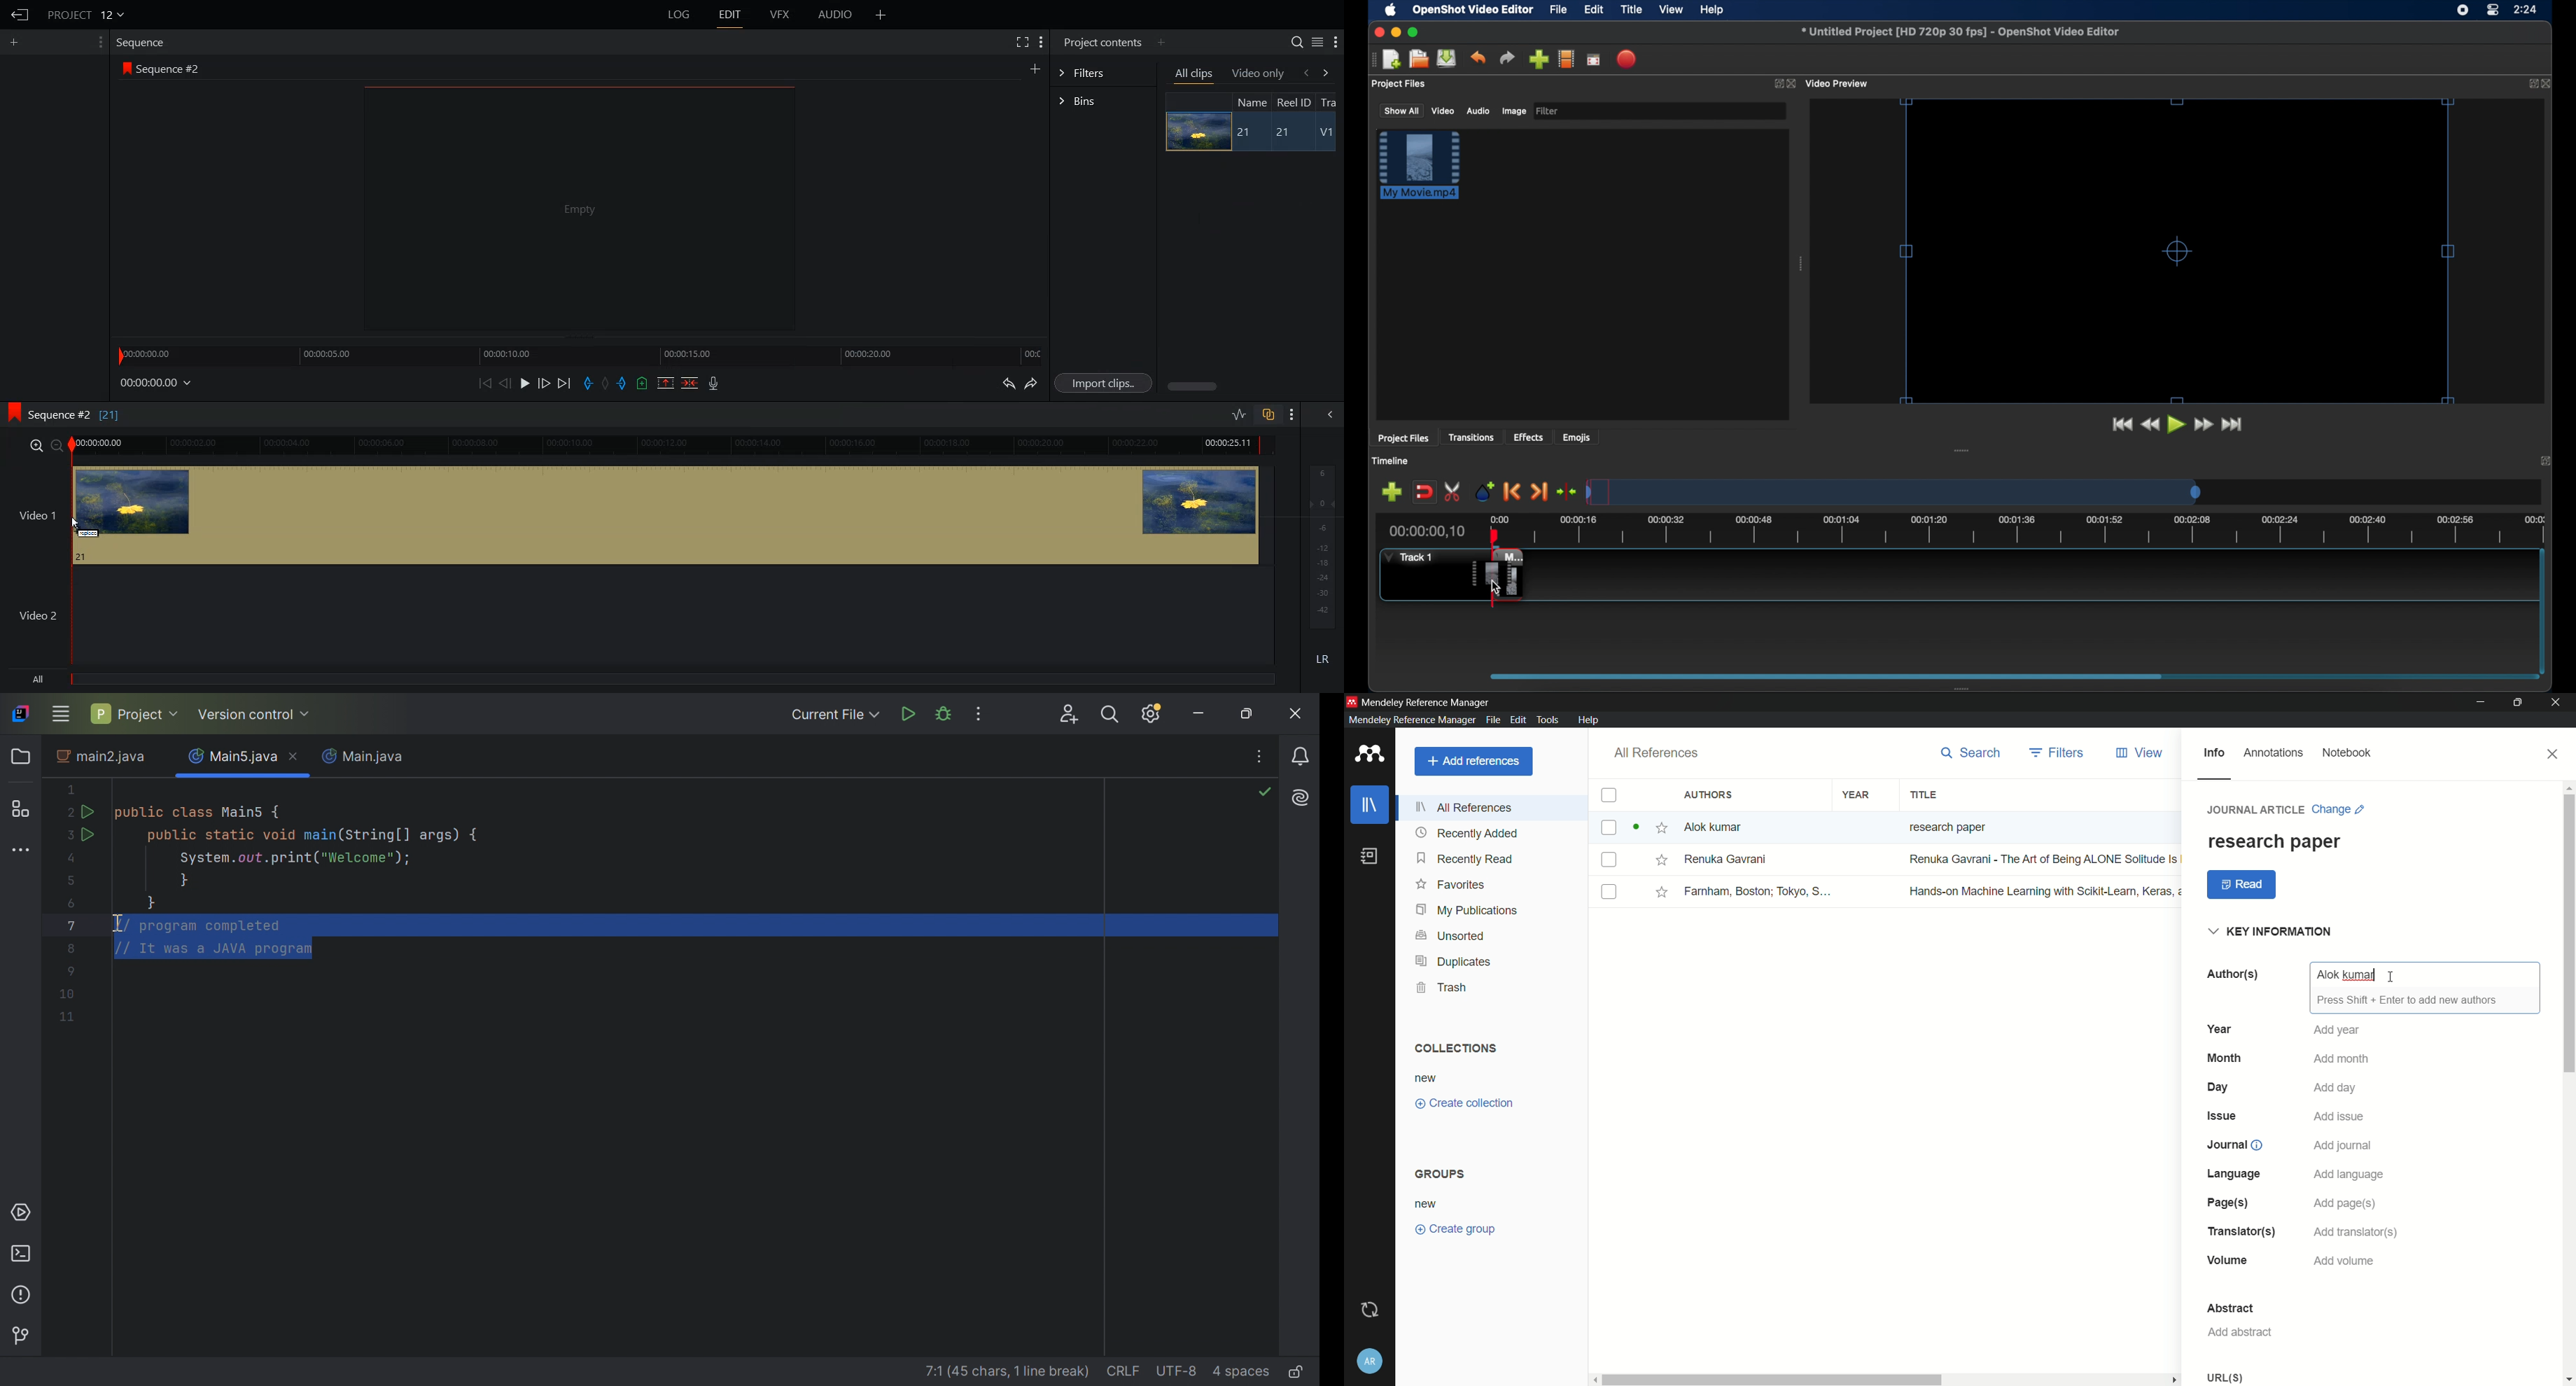  Describe the element at coordinates (1495, 535) in the screenshot. I see `playhead` at that location.